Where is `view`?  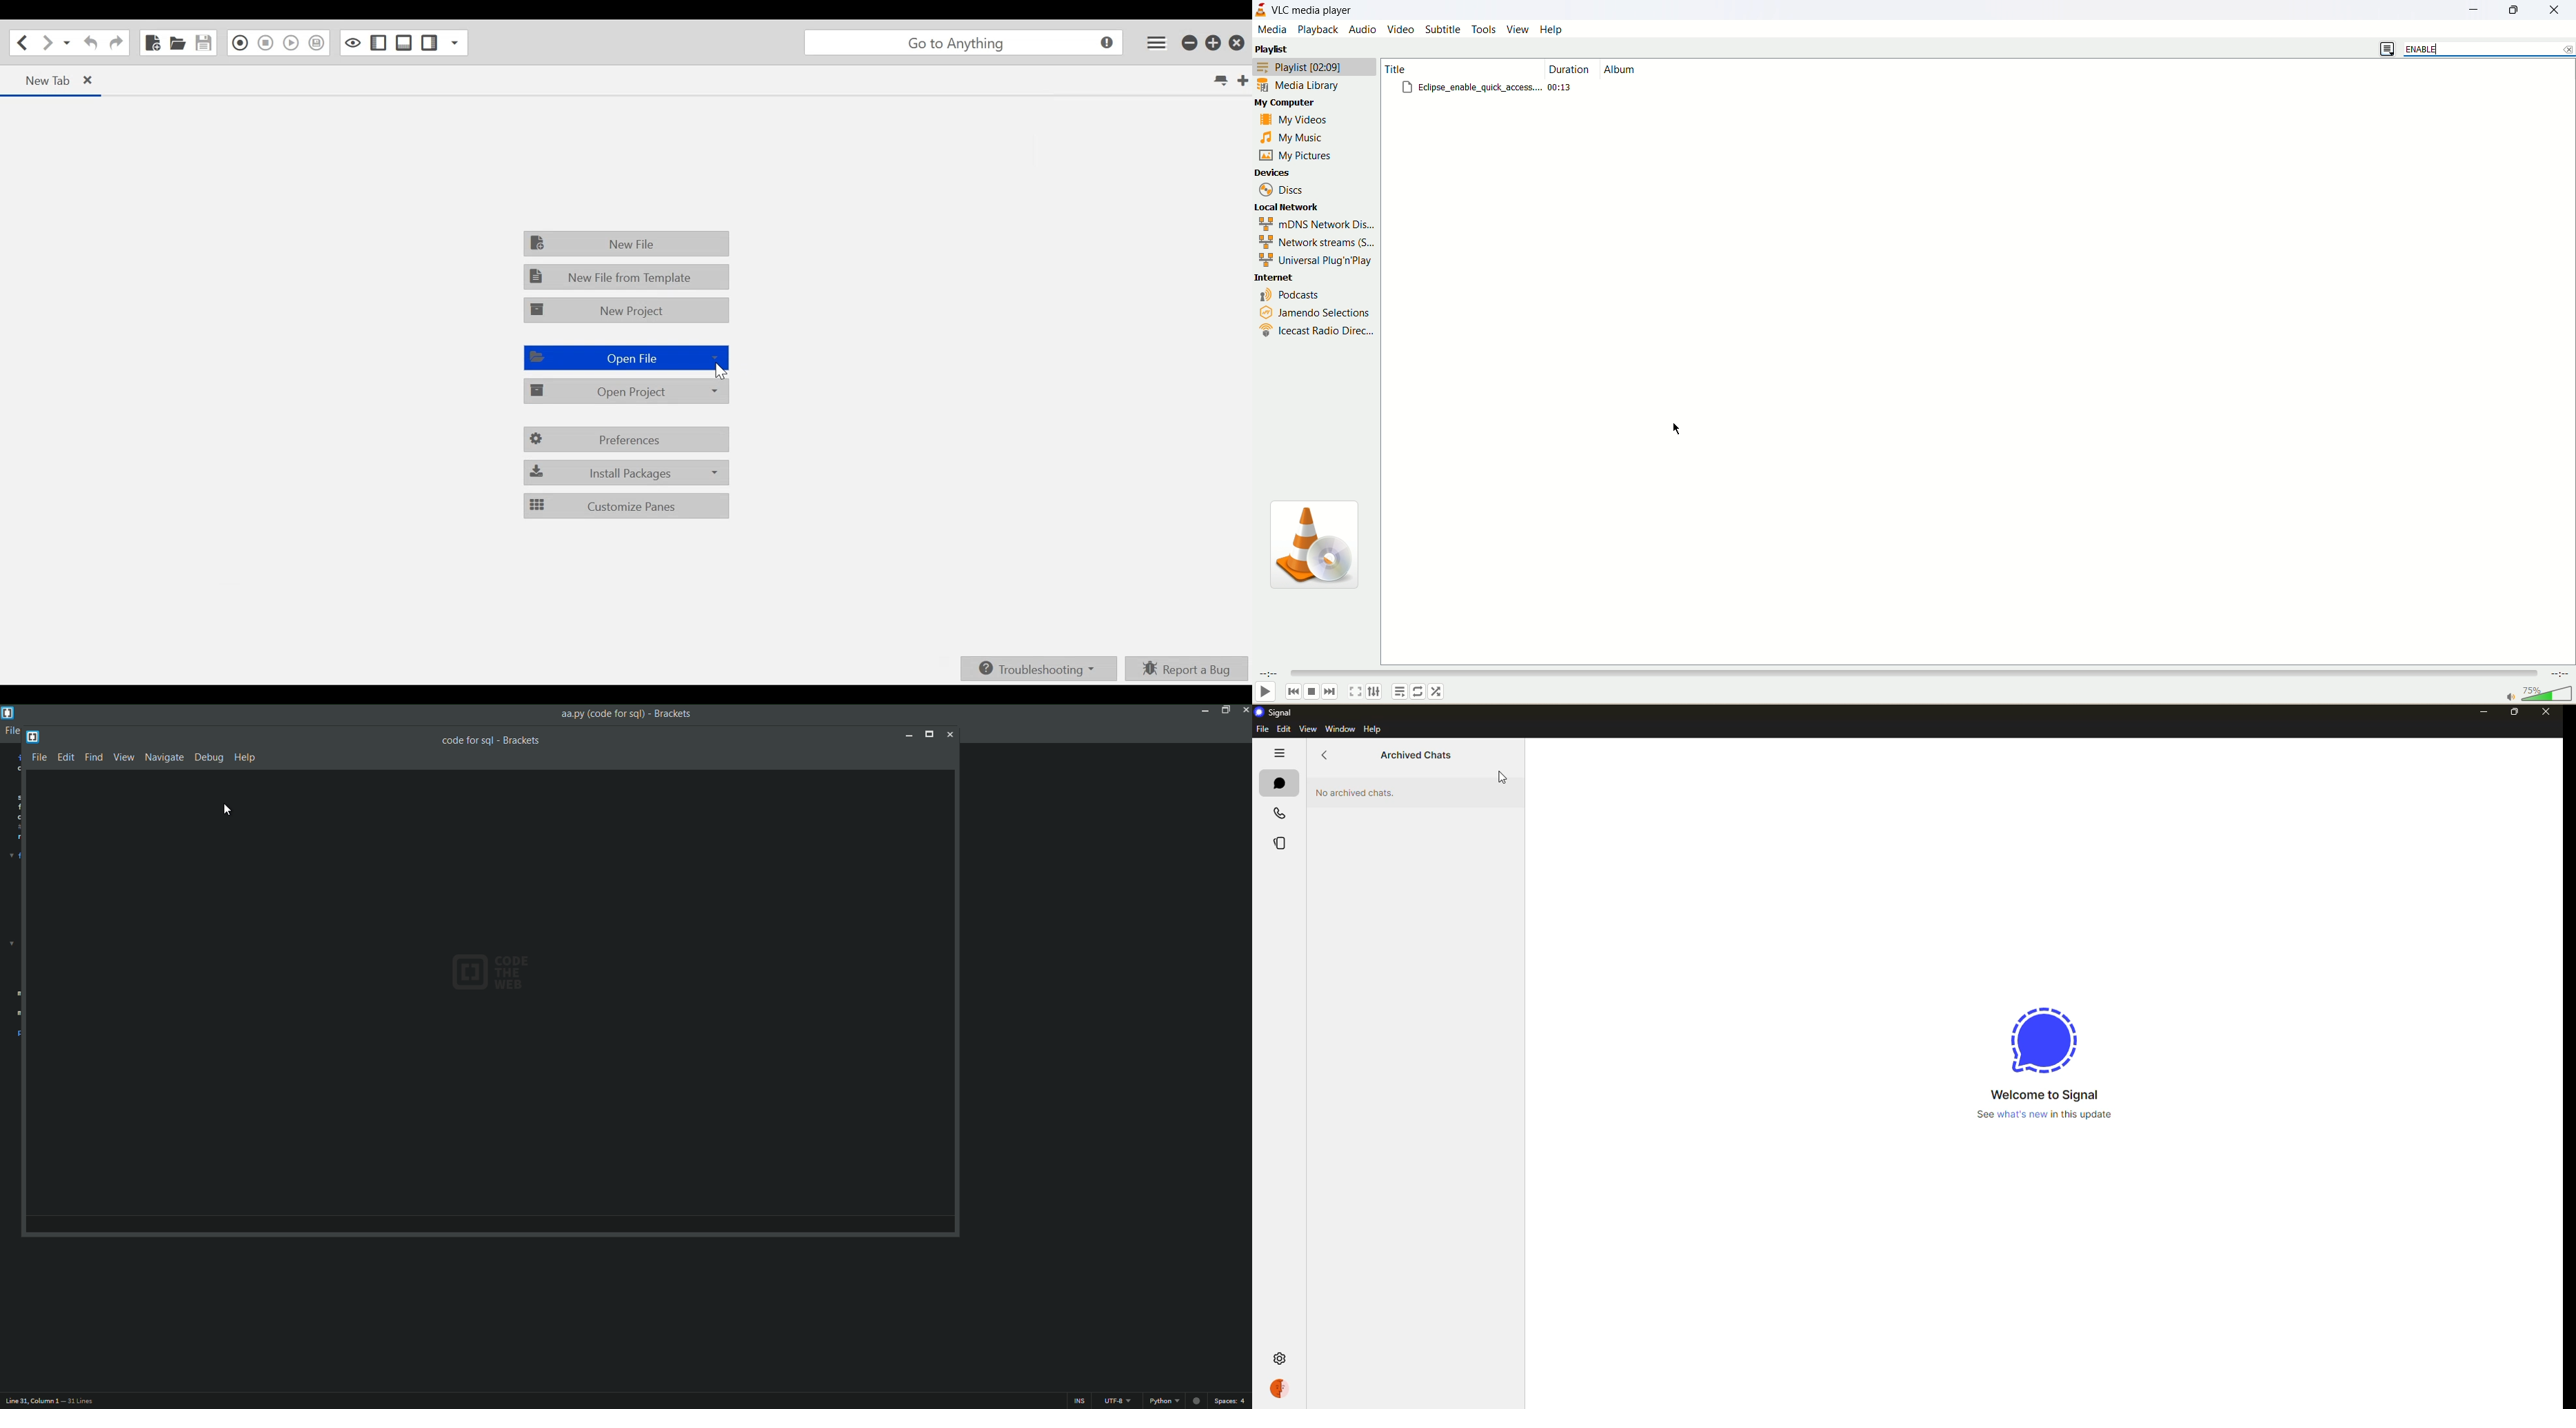 view is located at coordinates (1516, 29).